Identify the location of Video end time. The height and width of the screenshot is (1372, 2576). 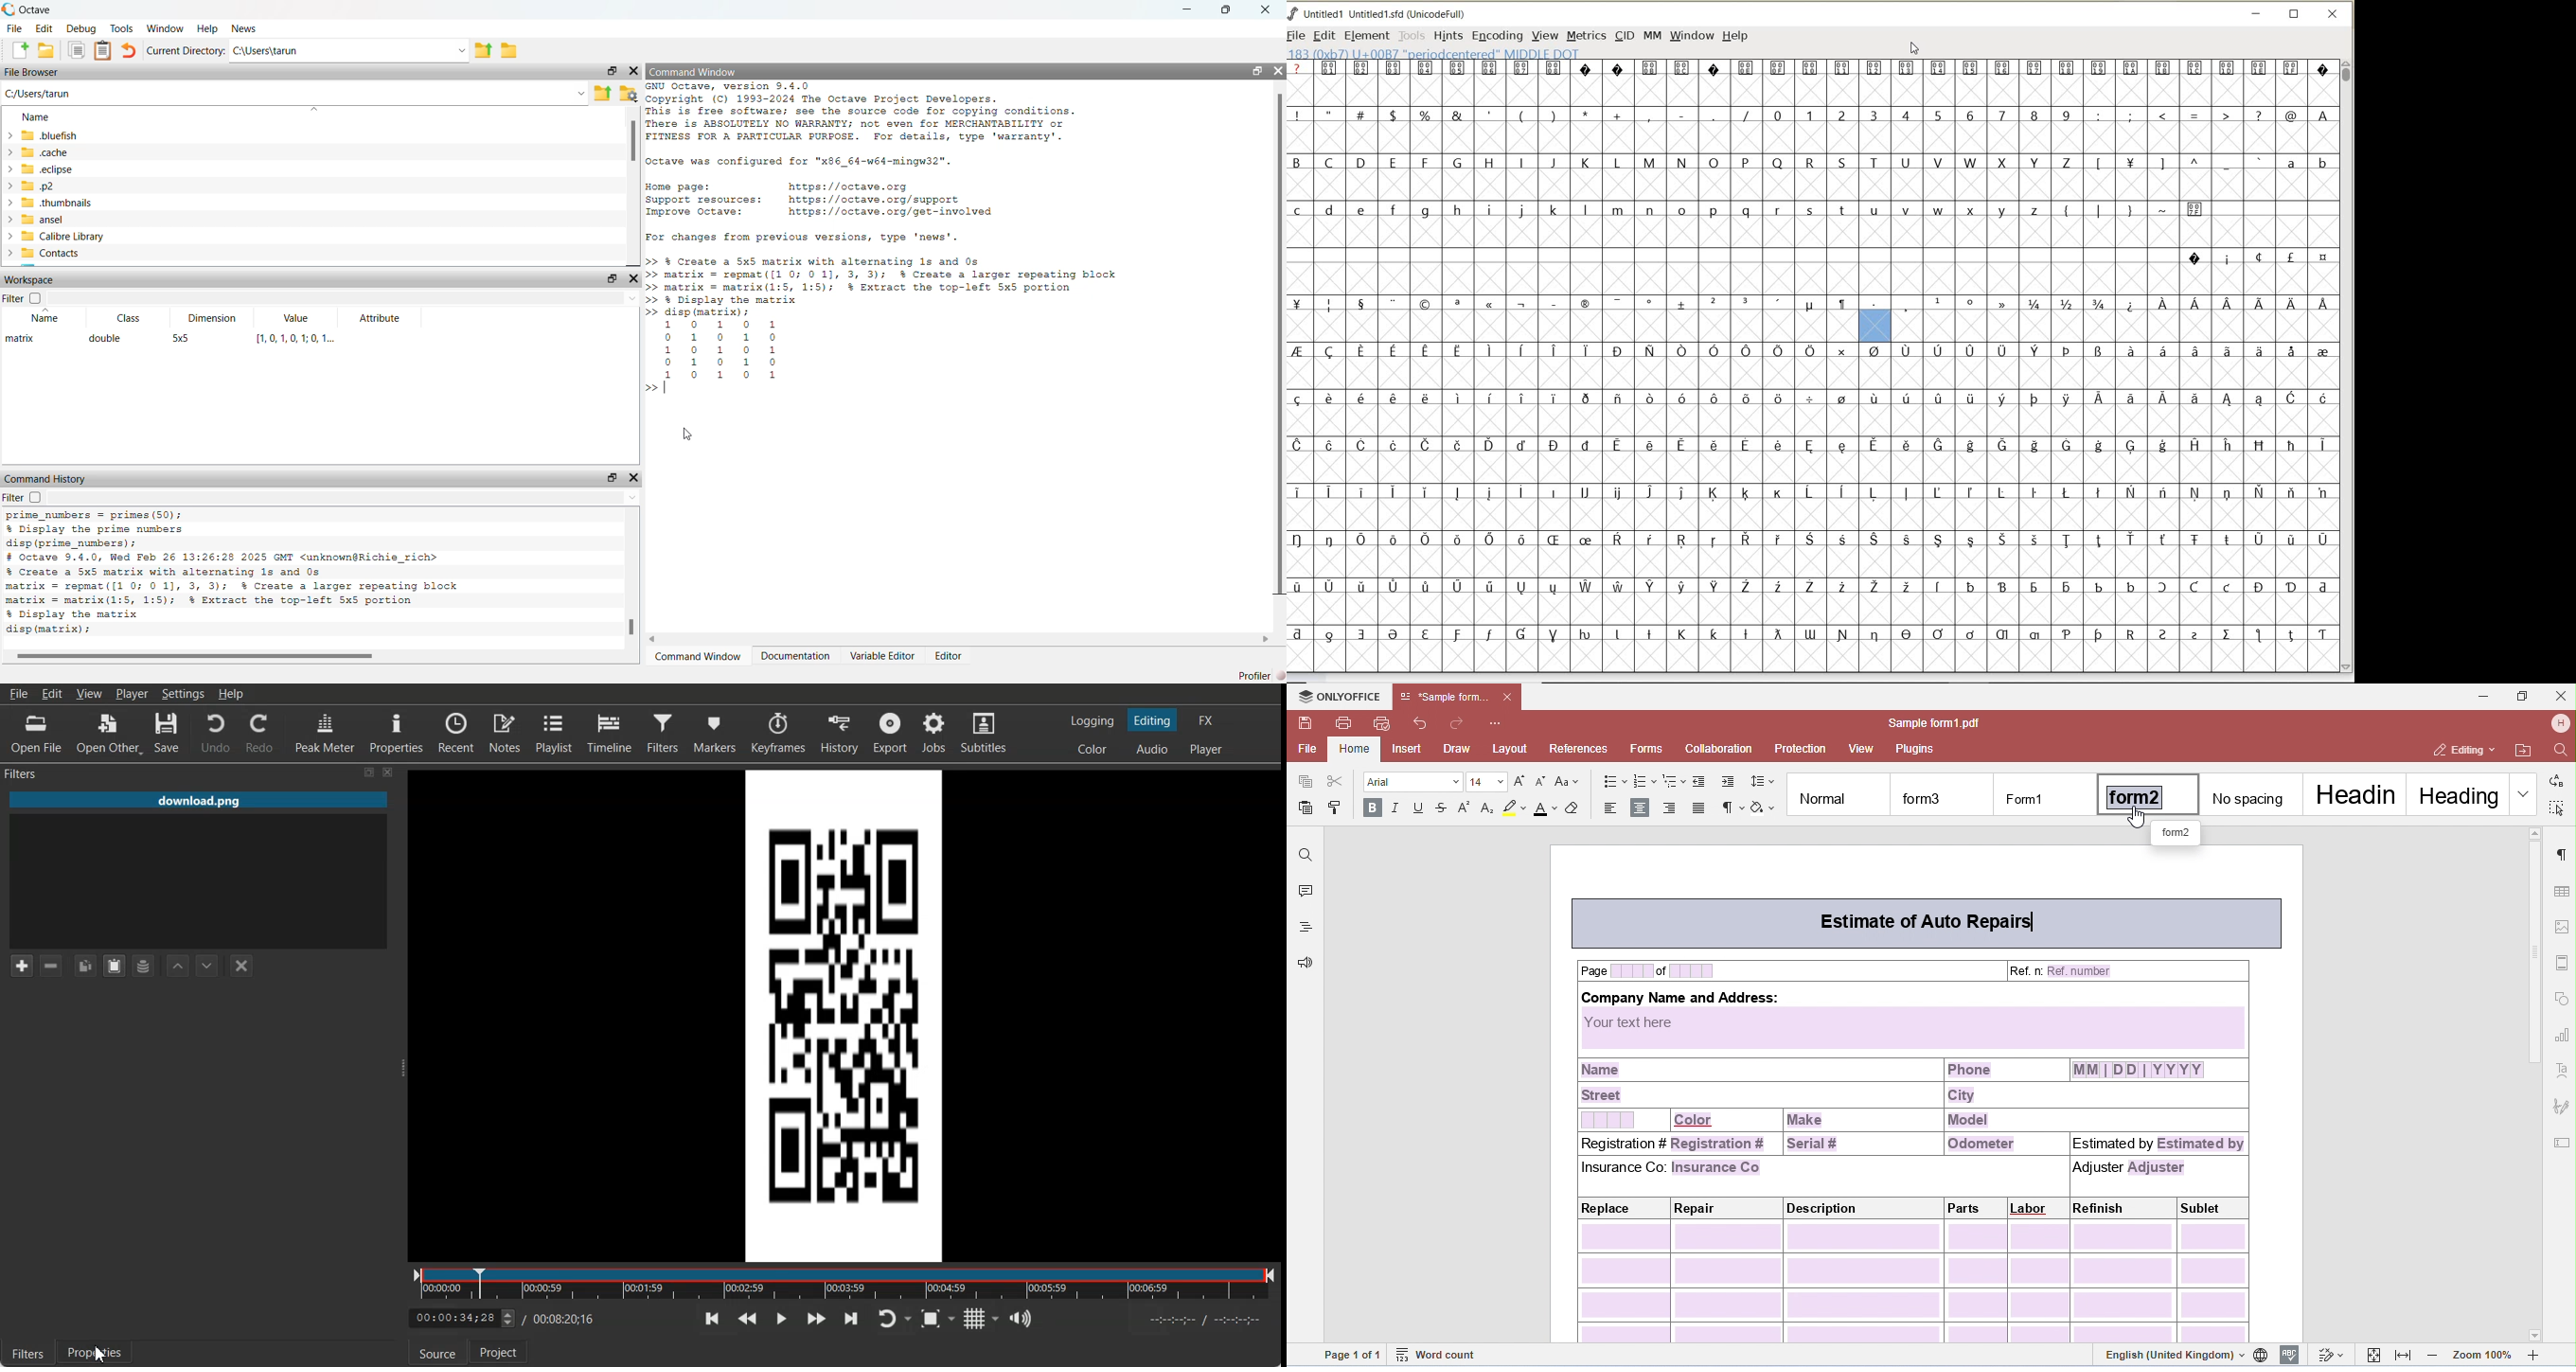
(566, 1319).